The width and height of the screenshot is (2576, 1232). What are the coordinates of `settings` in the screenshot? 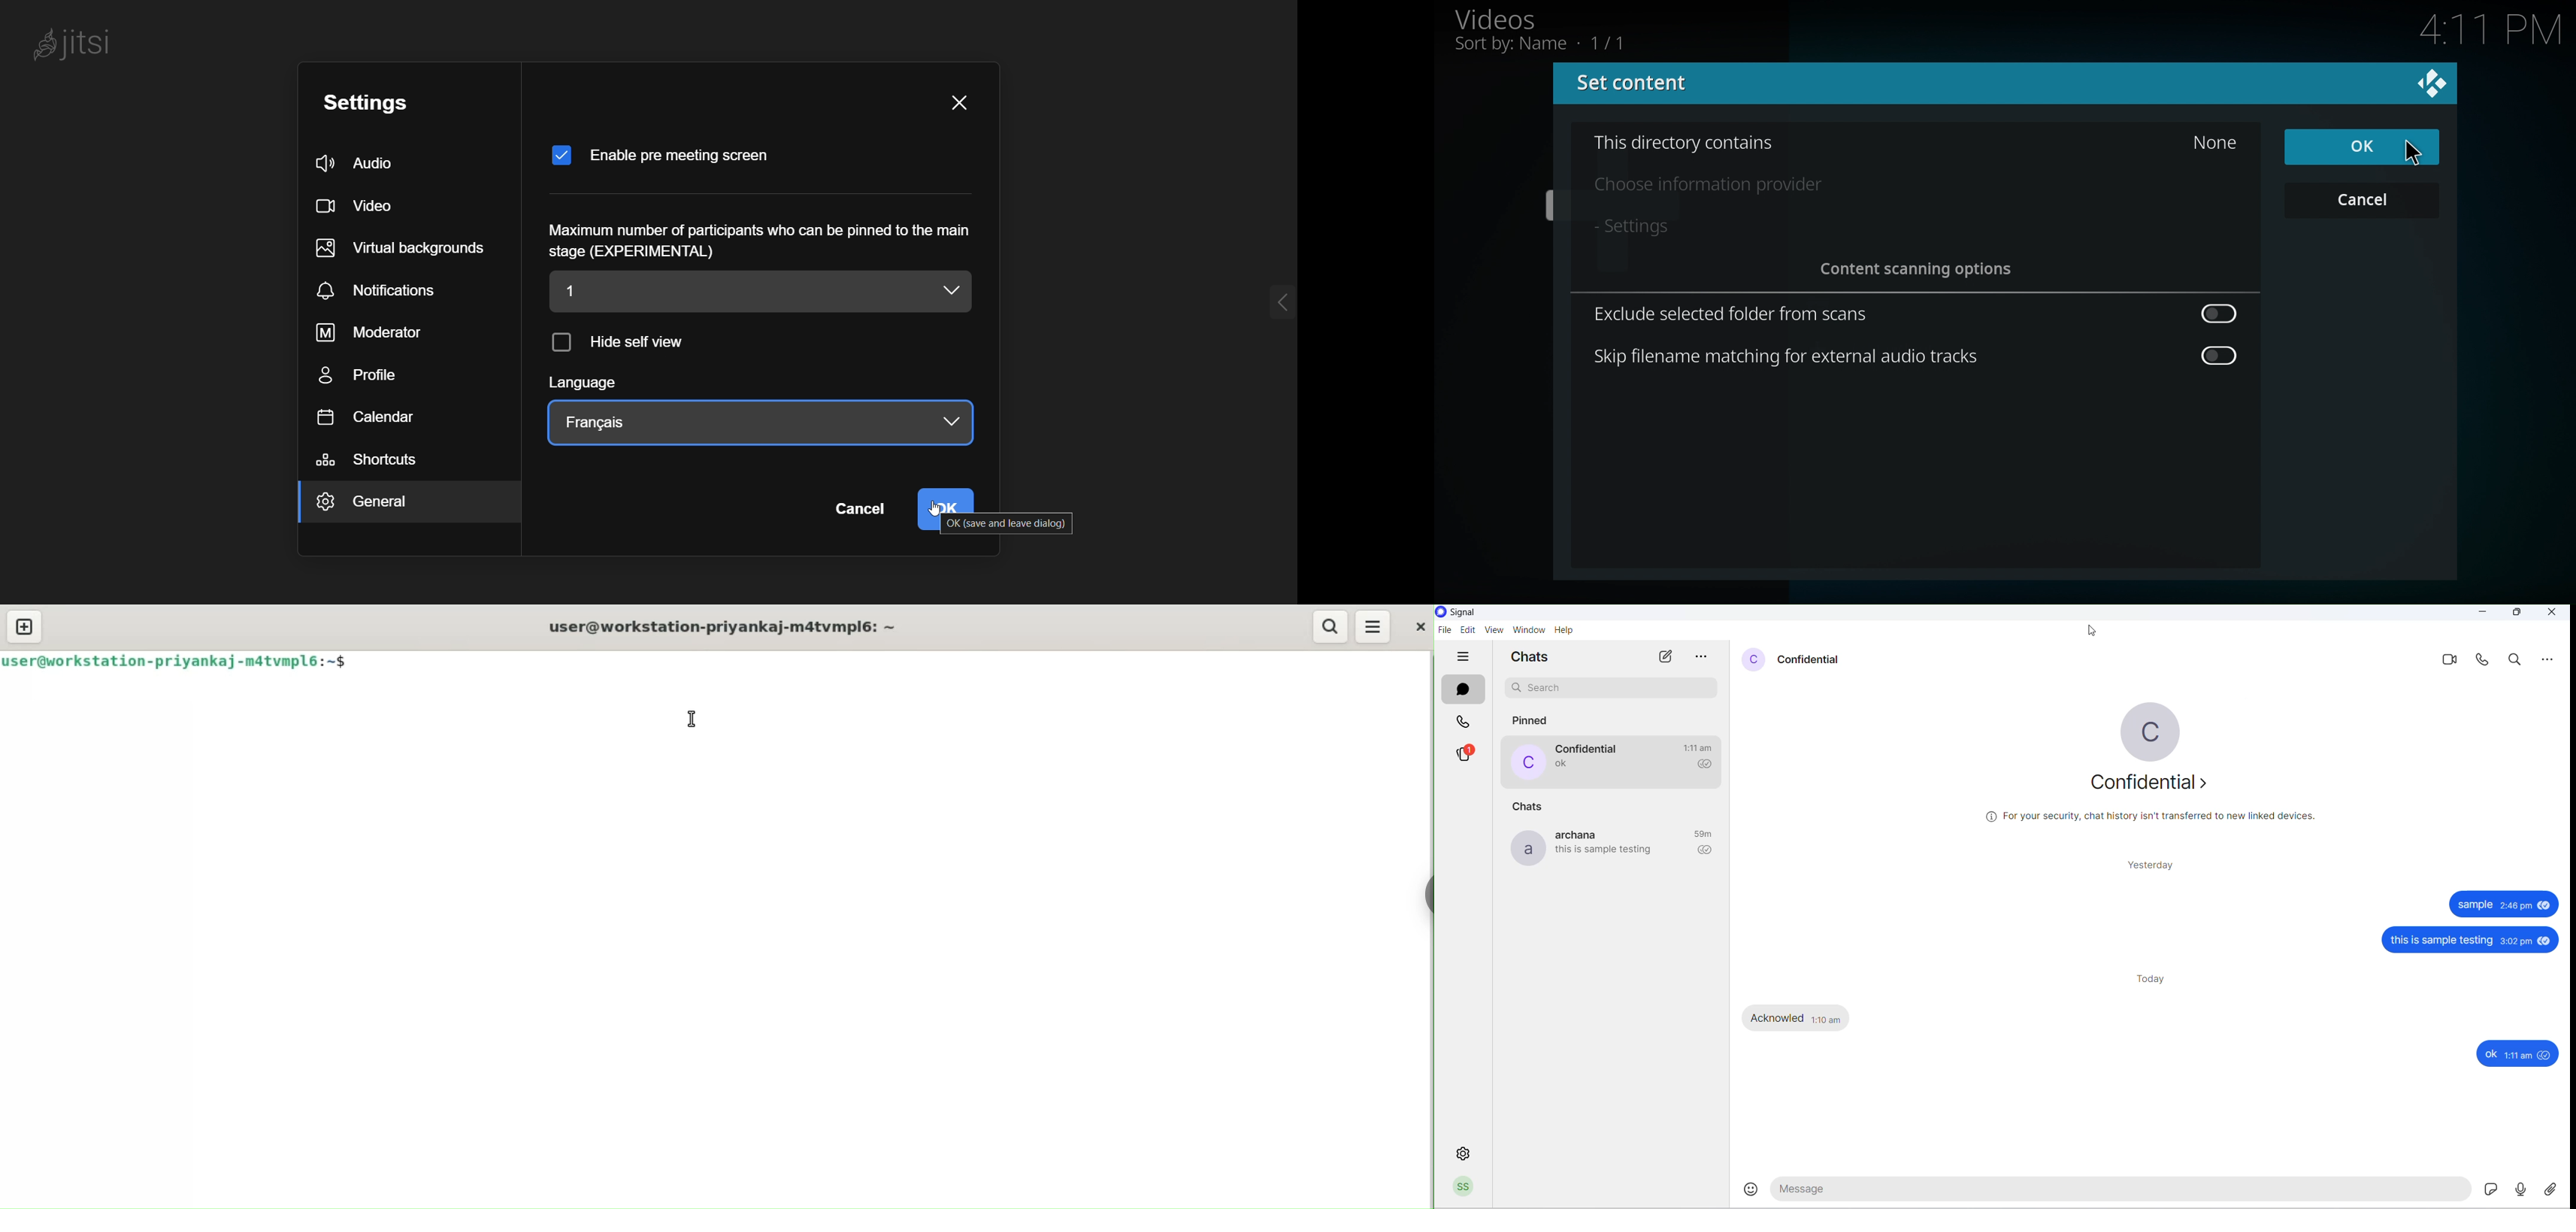 It's located at (381, 102).